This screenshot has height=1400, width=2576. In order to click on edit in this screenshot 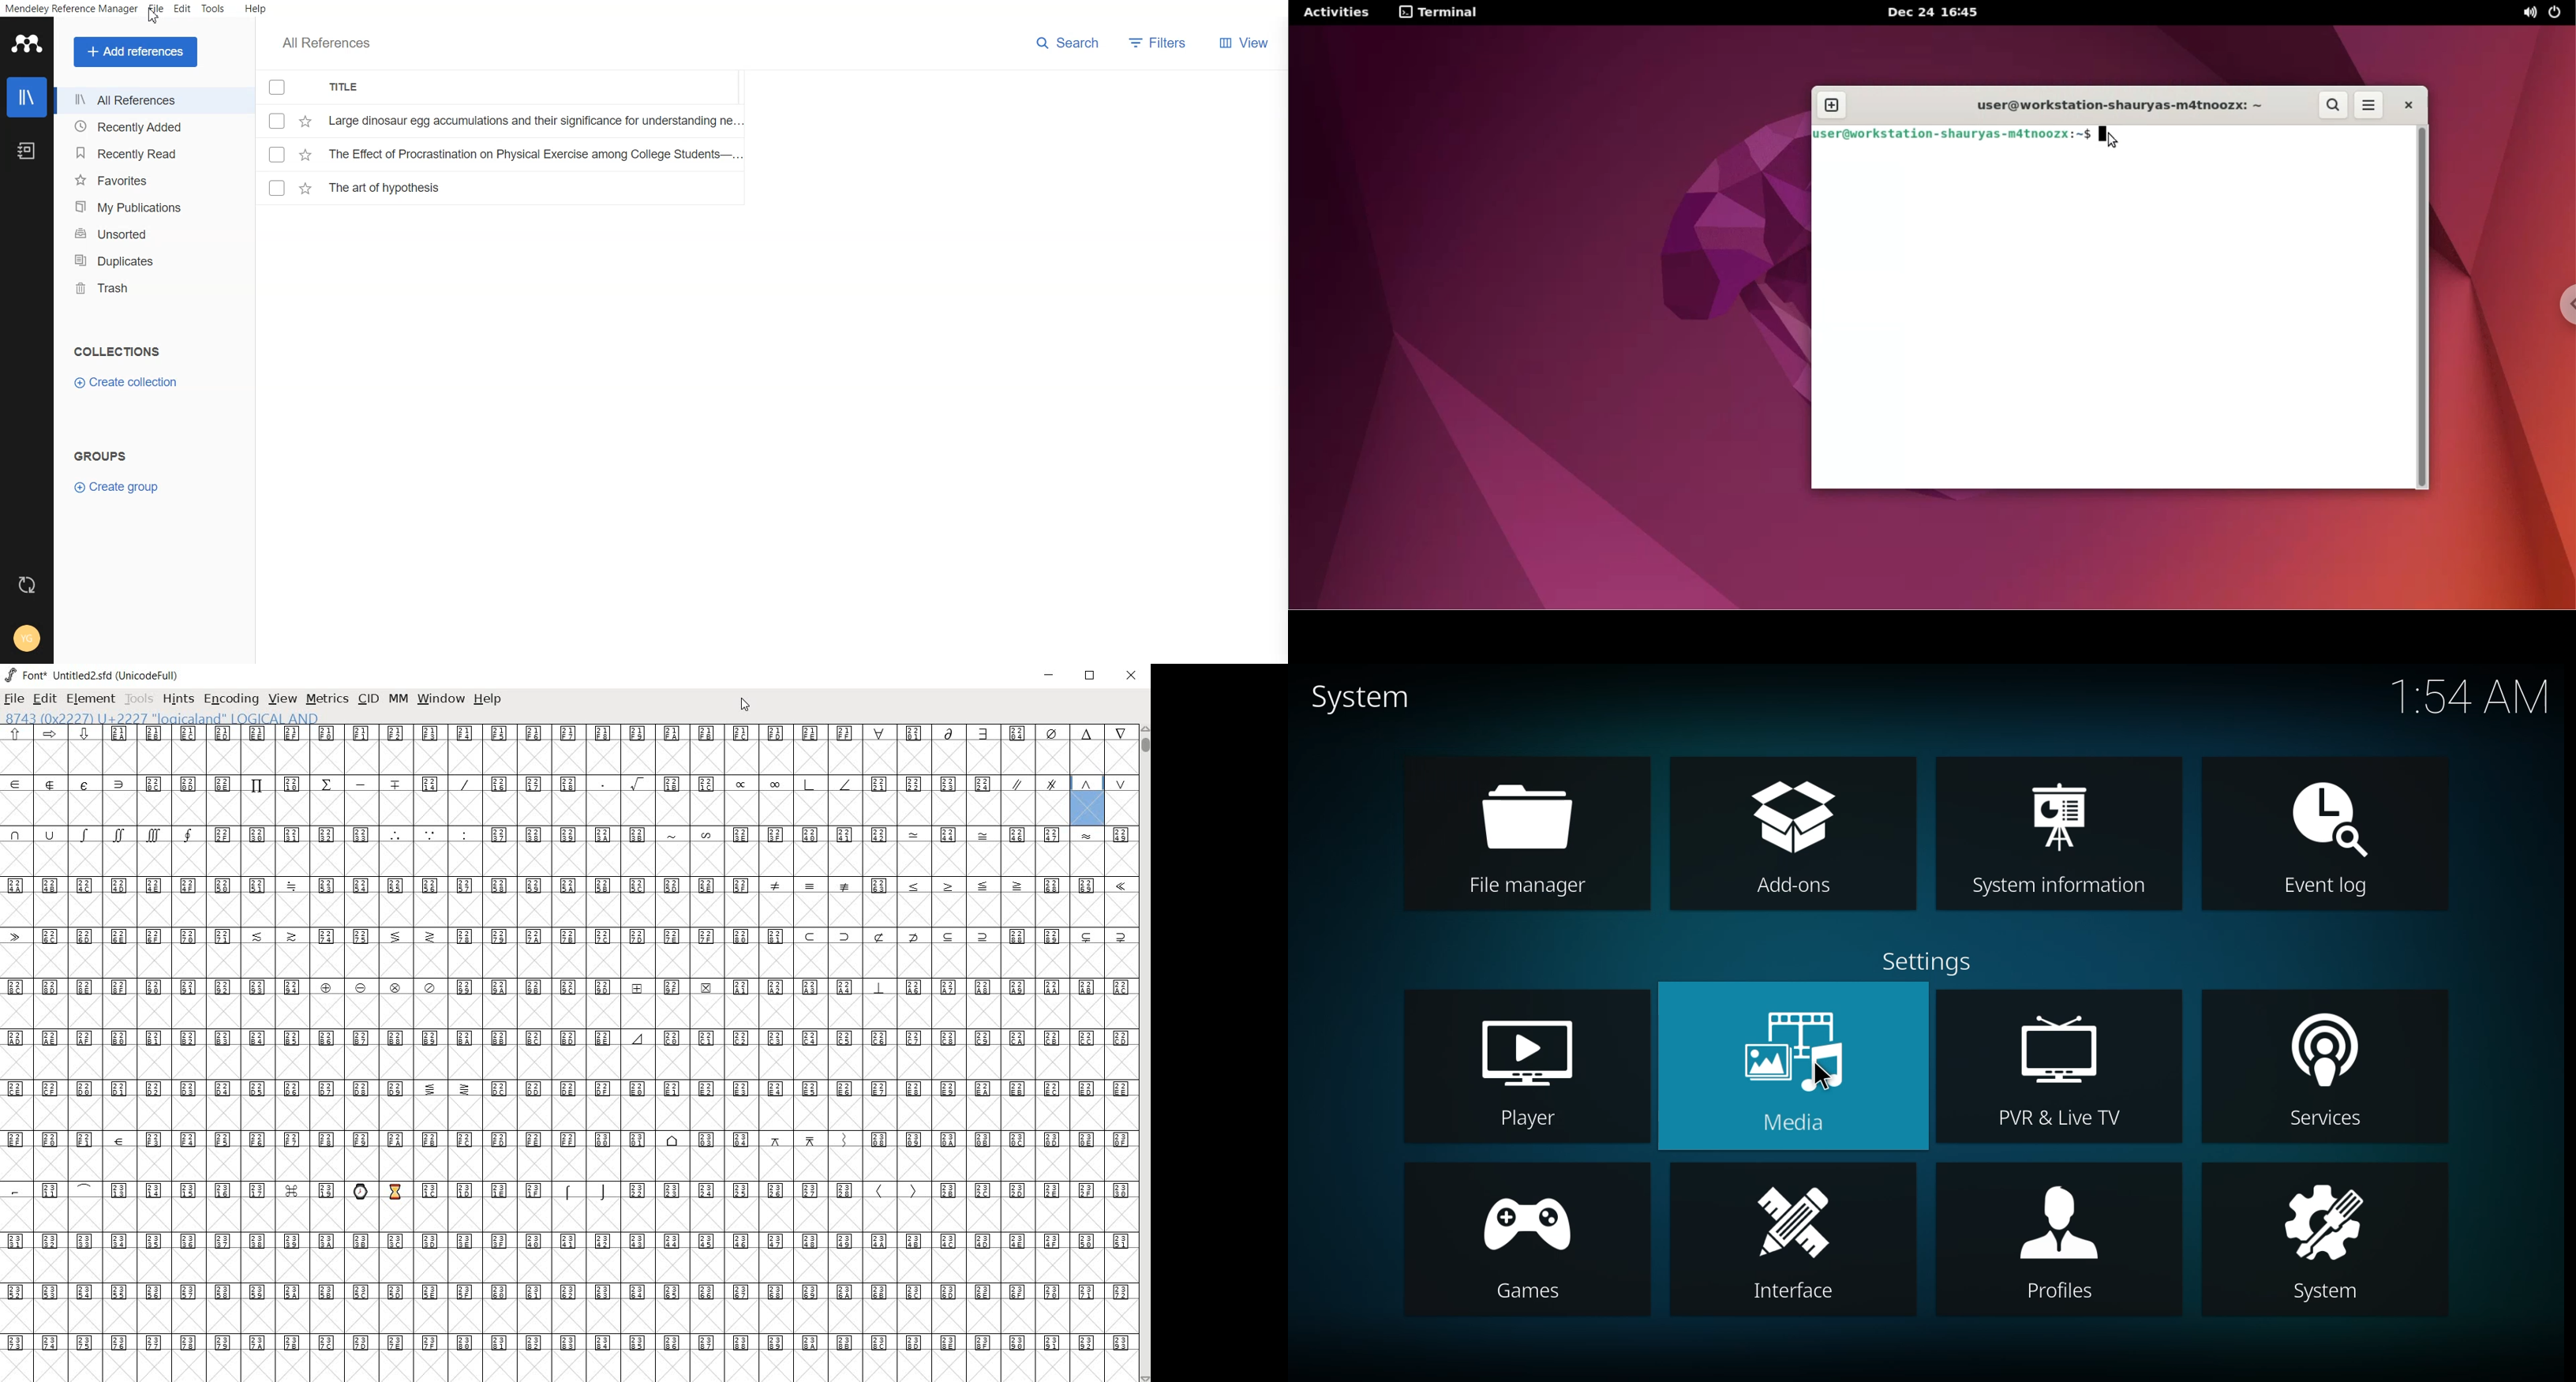, I will do `click(44, 698)`.